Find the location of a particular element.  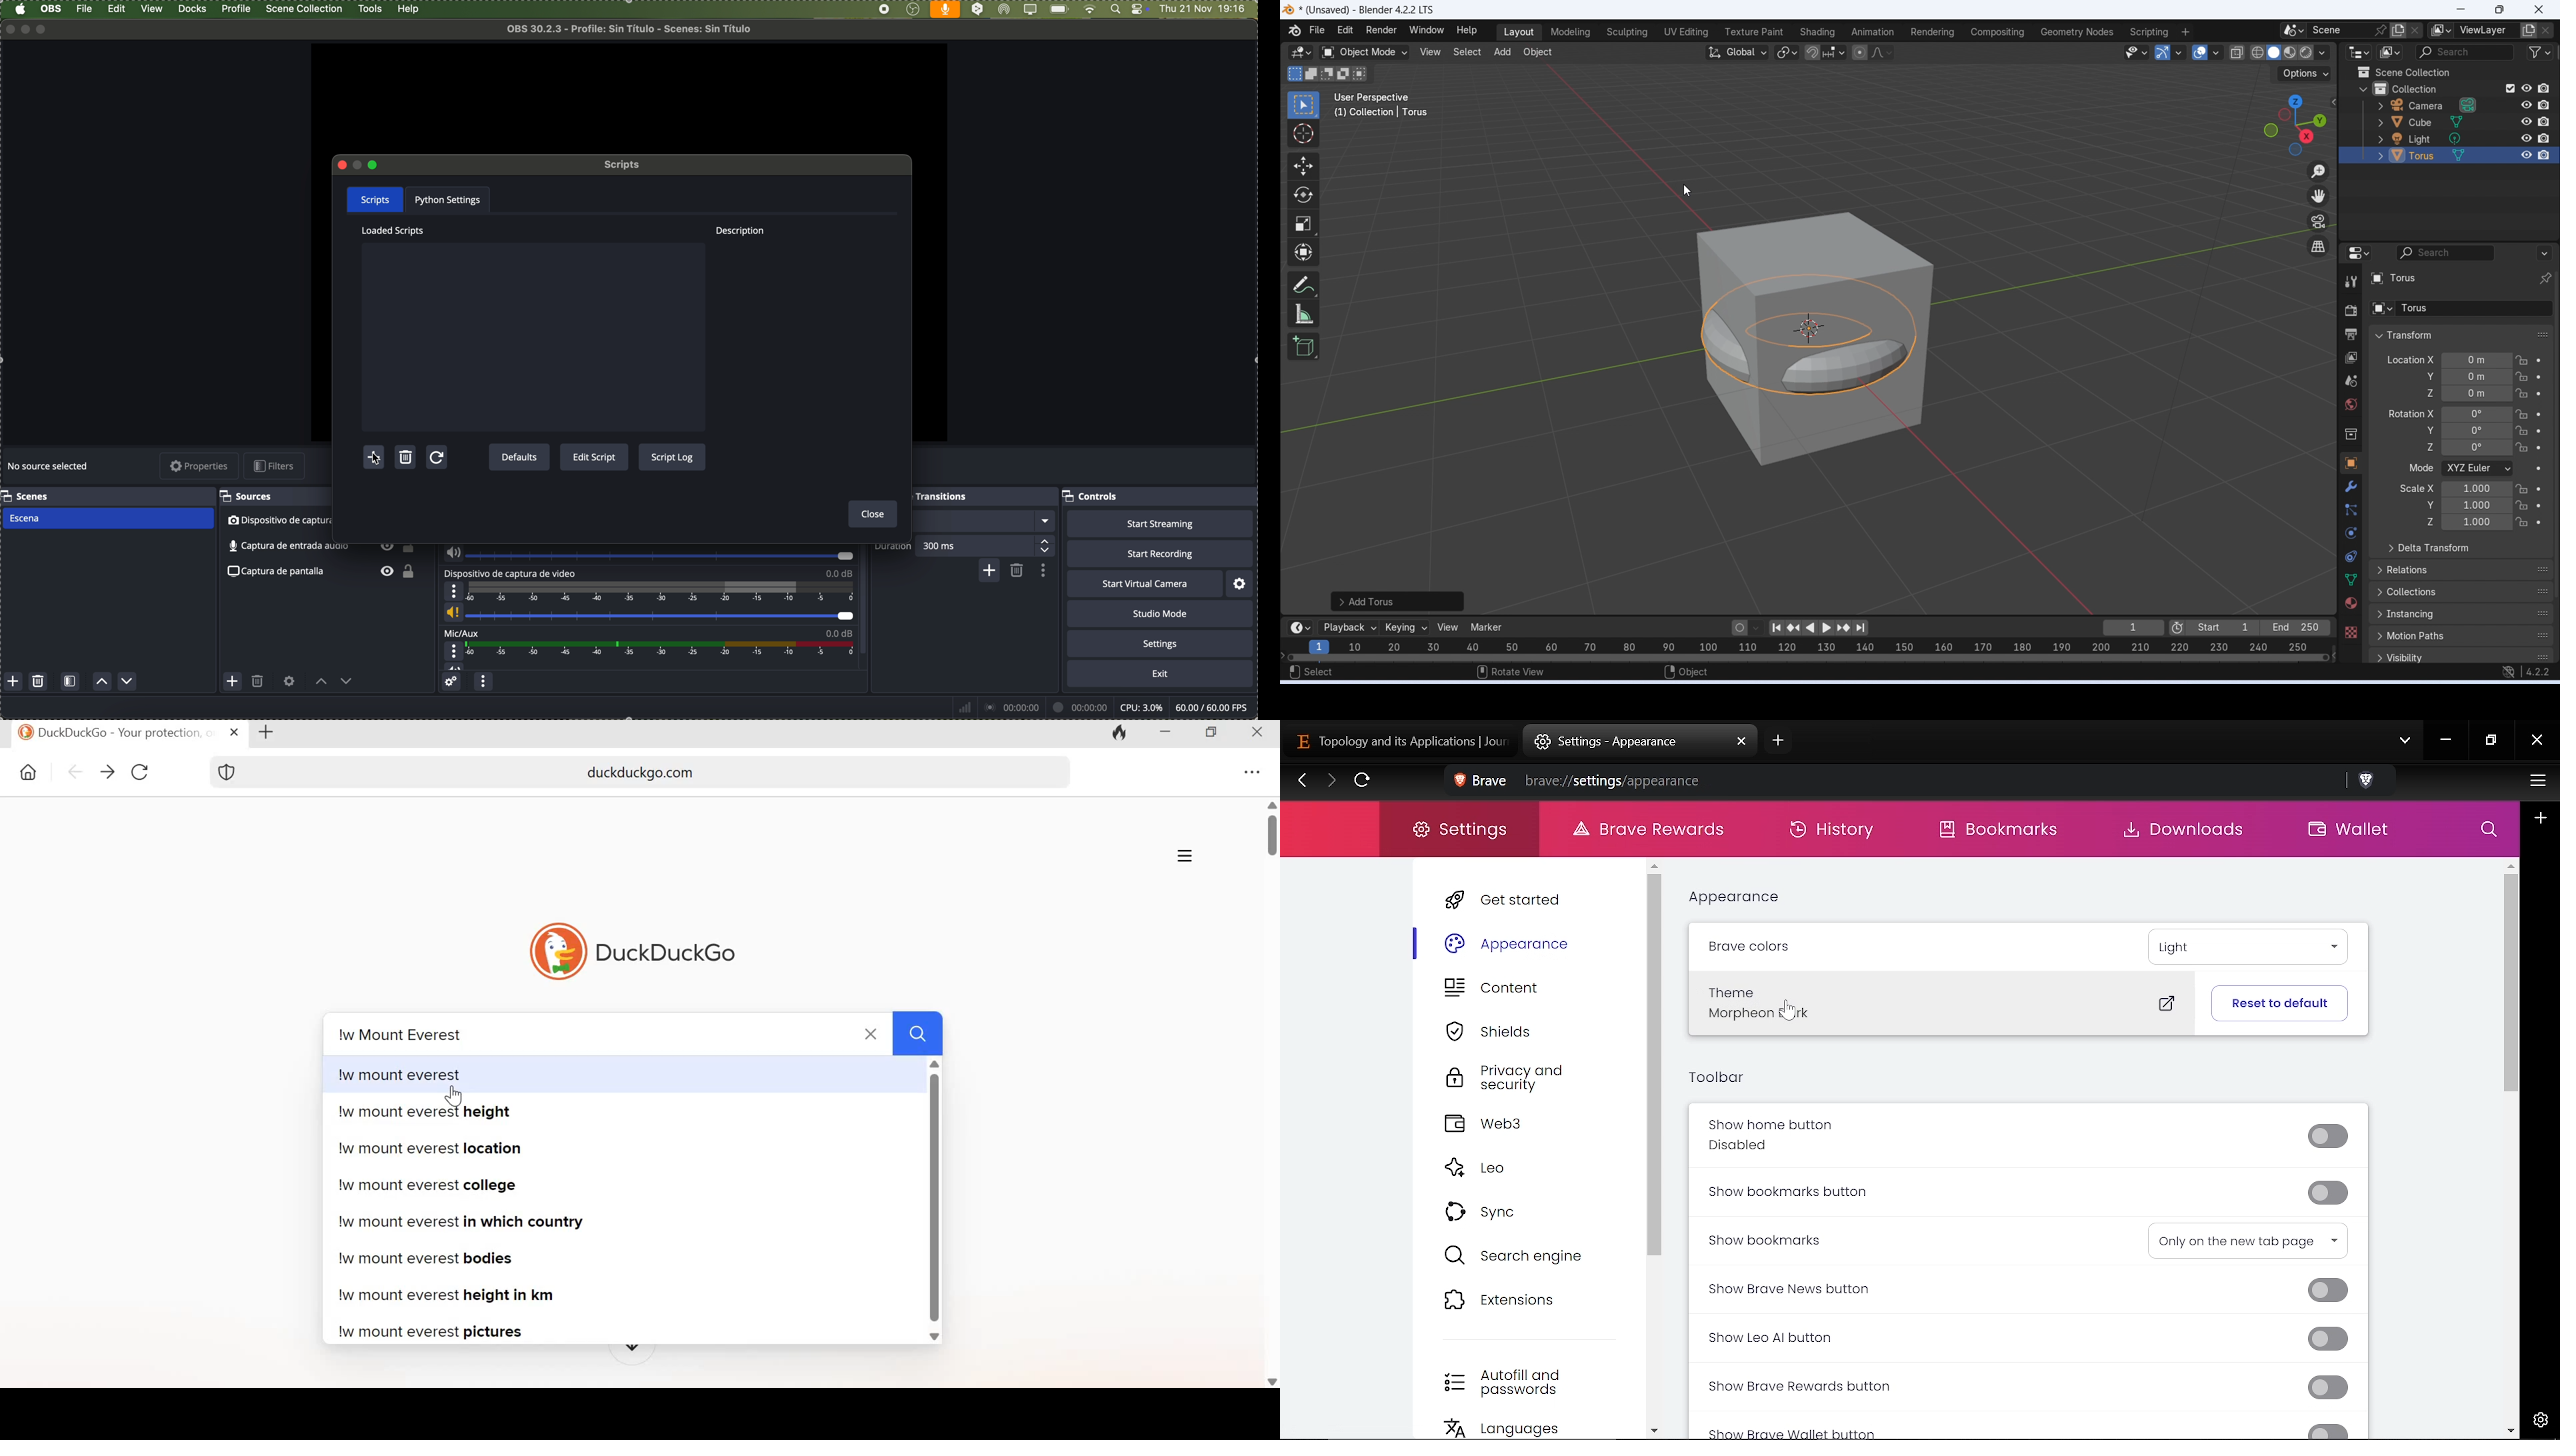

Editor type is located at coordinates (2358, 253).